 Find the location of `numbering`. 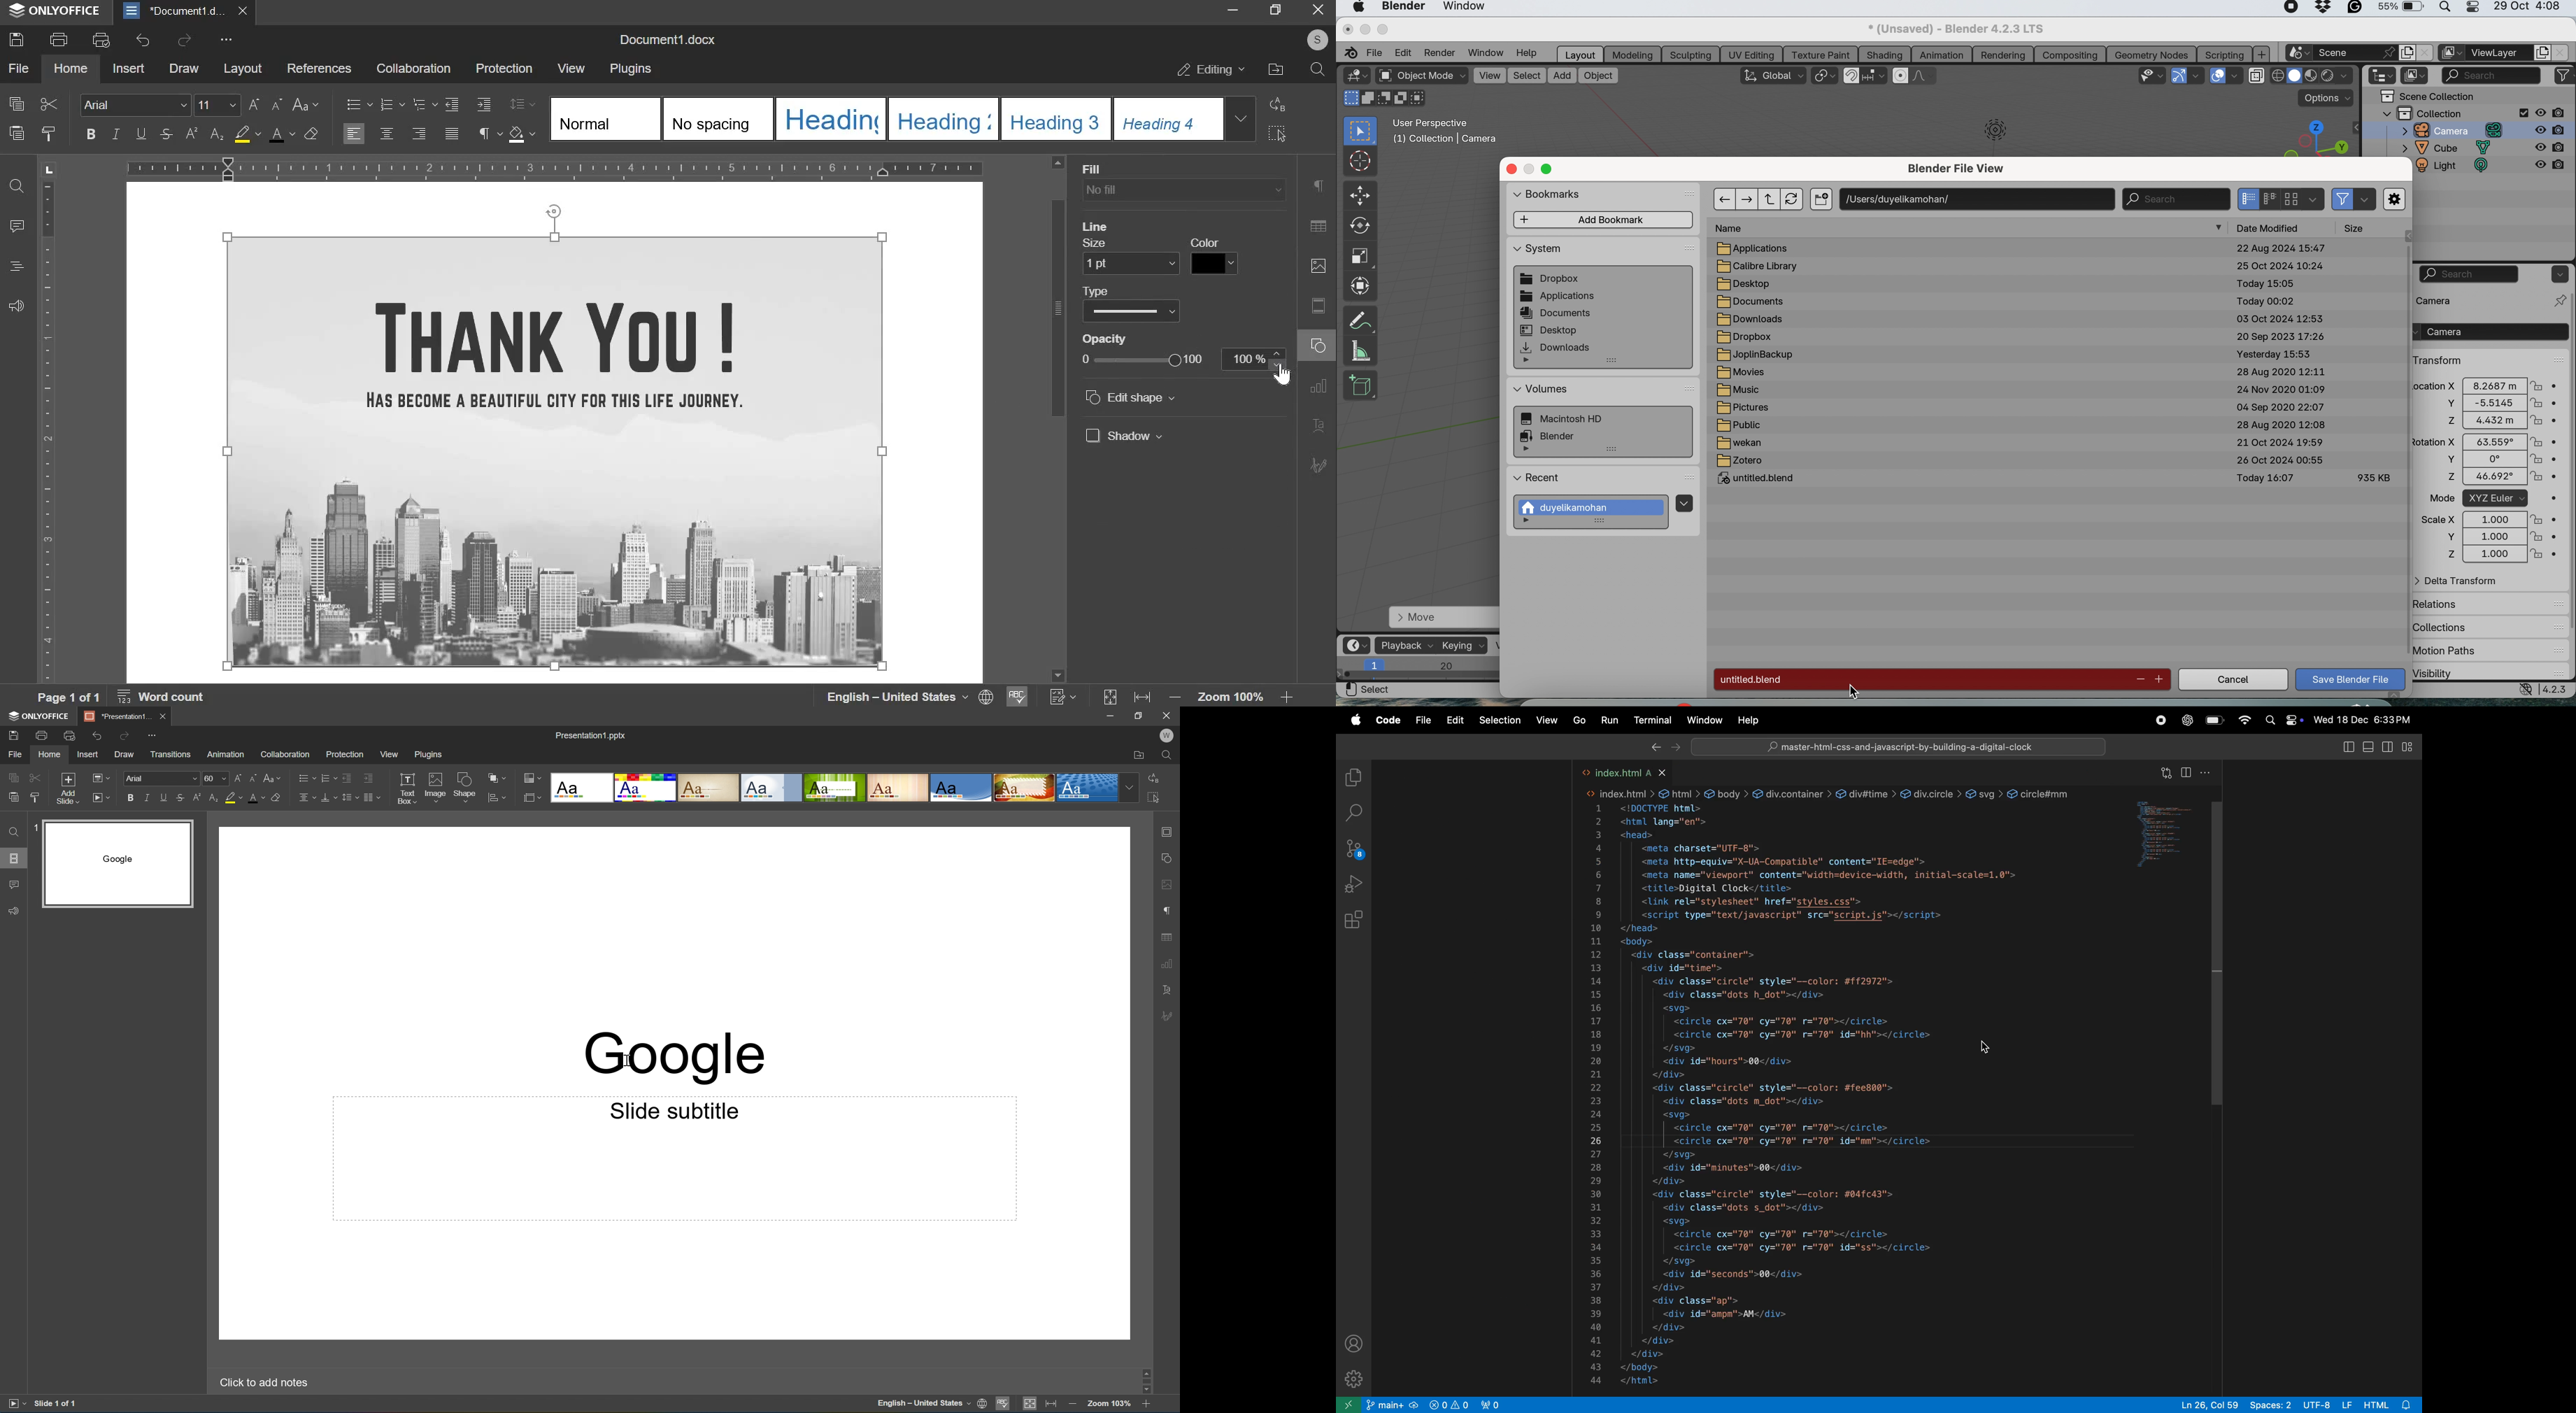

numbering is located at coordinates (391, 104).